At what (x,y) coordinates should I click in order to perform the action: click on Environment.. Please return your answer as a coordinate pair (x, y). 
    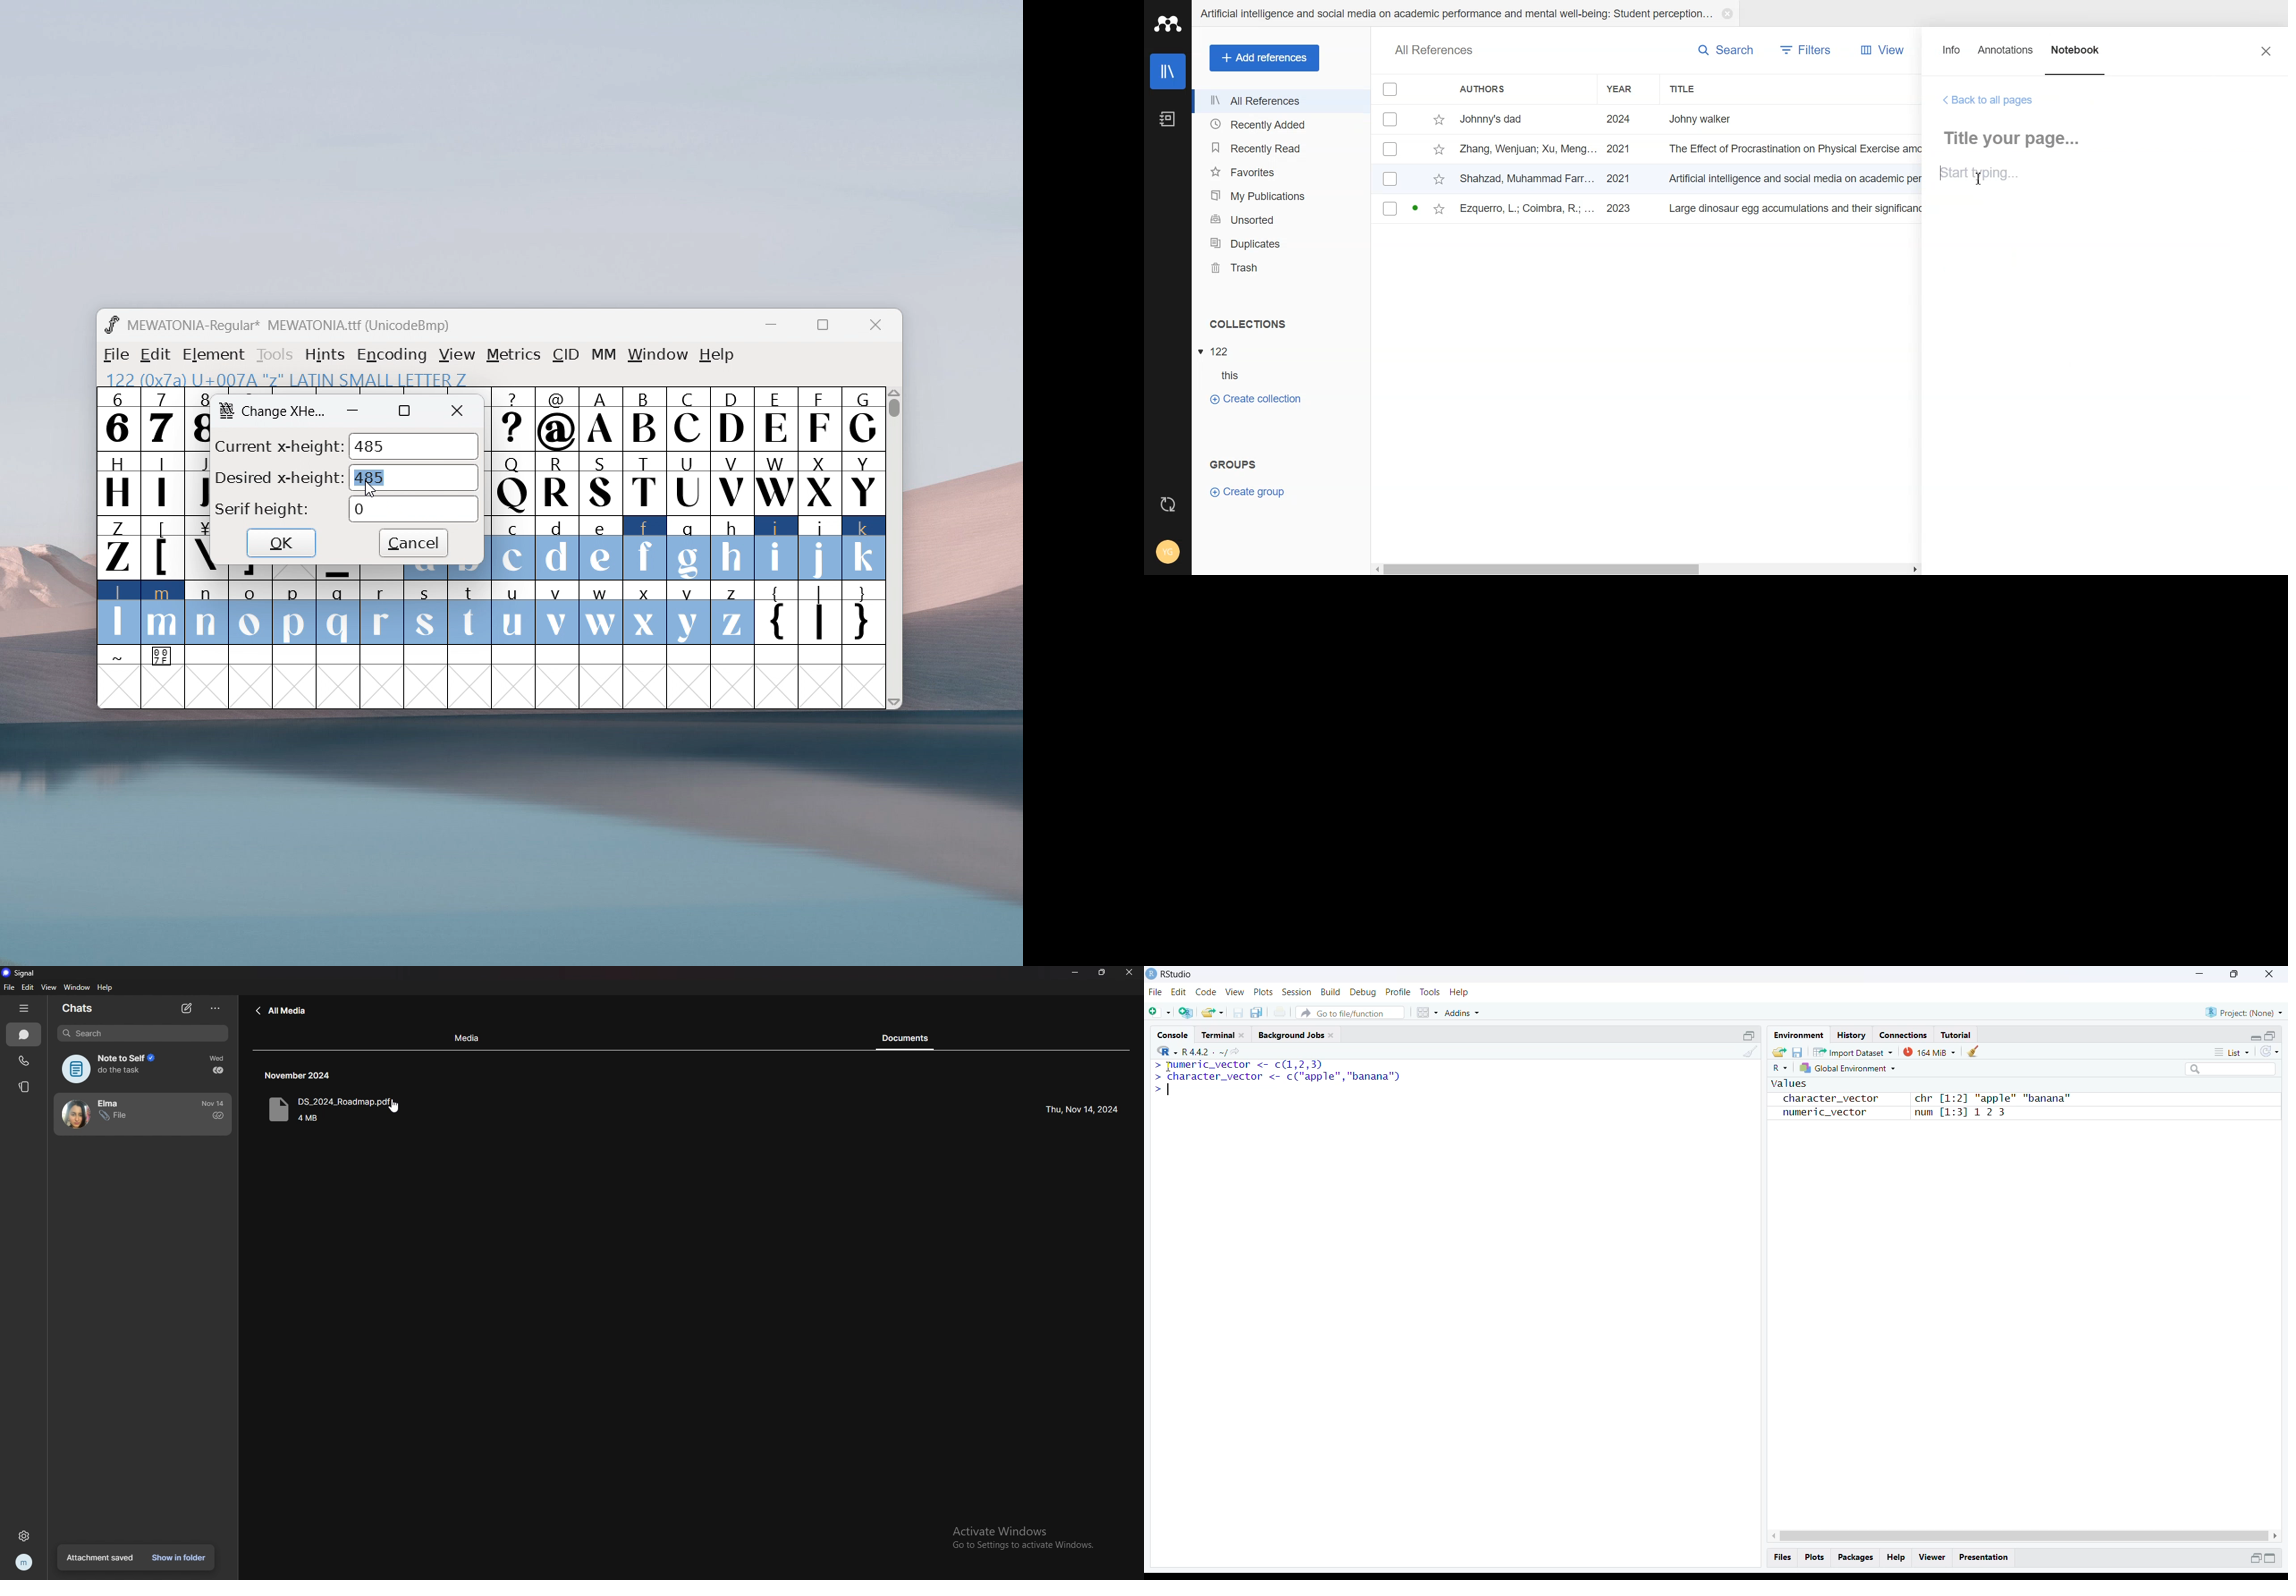
    Looking at the image, I should click on (1798, 1035).